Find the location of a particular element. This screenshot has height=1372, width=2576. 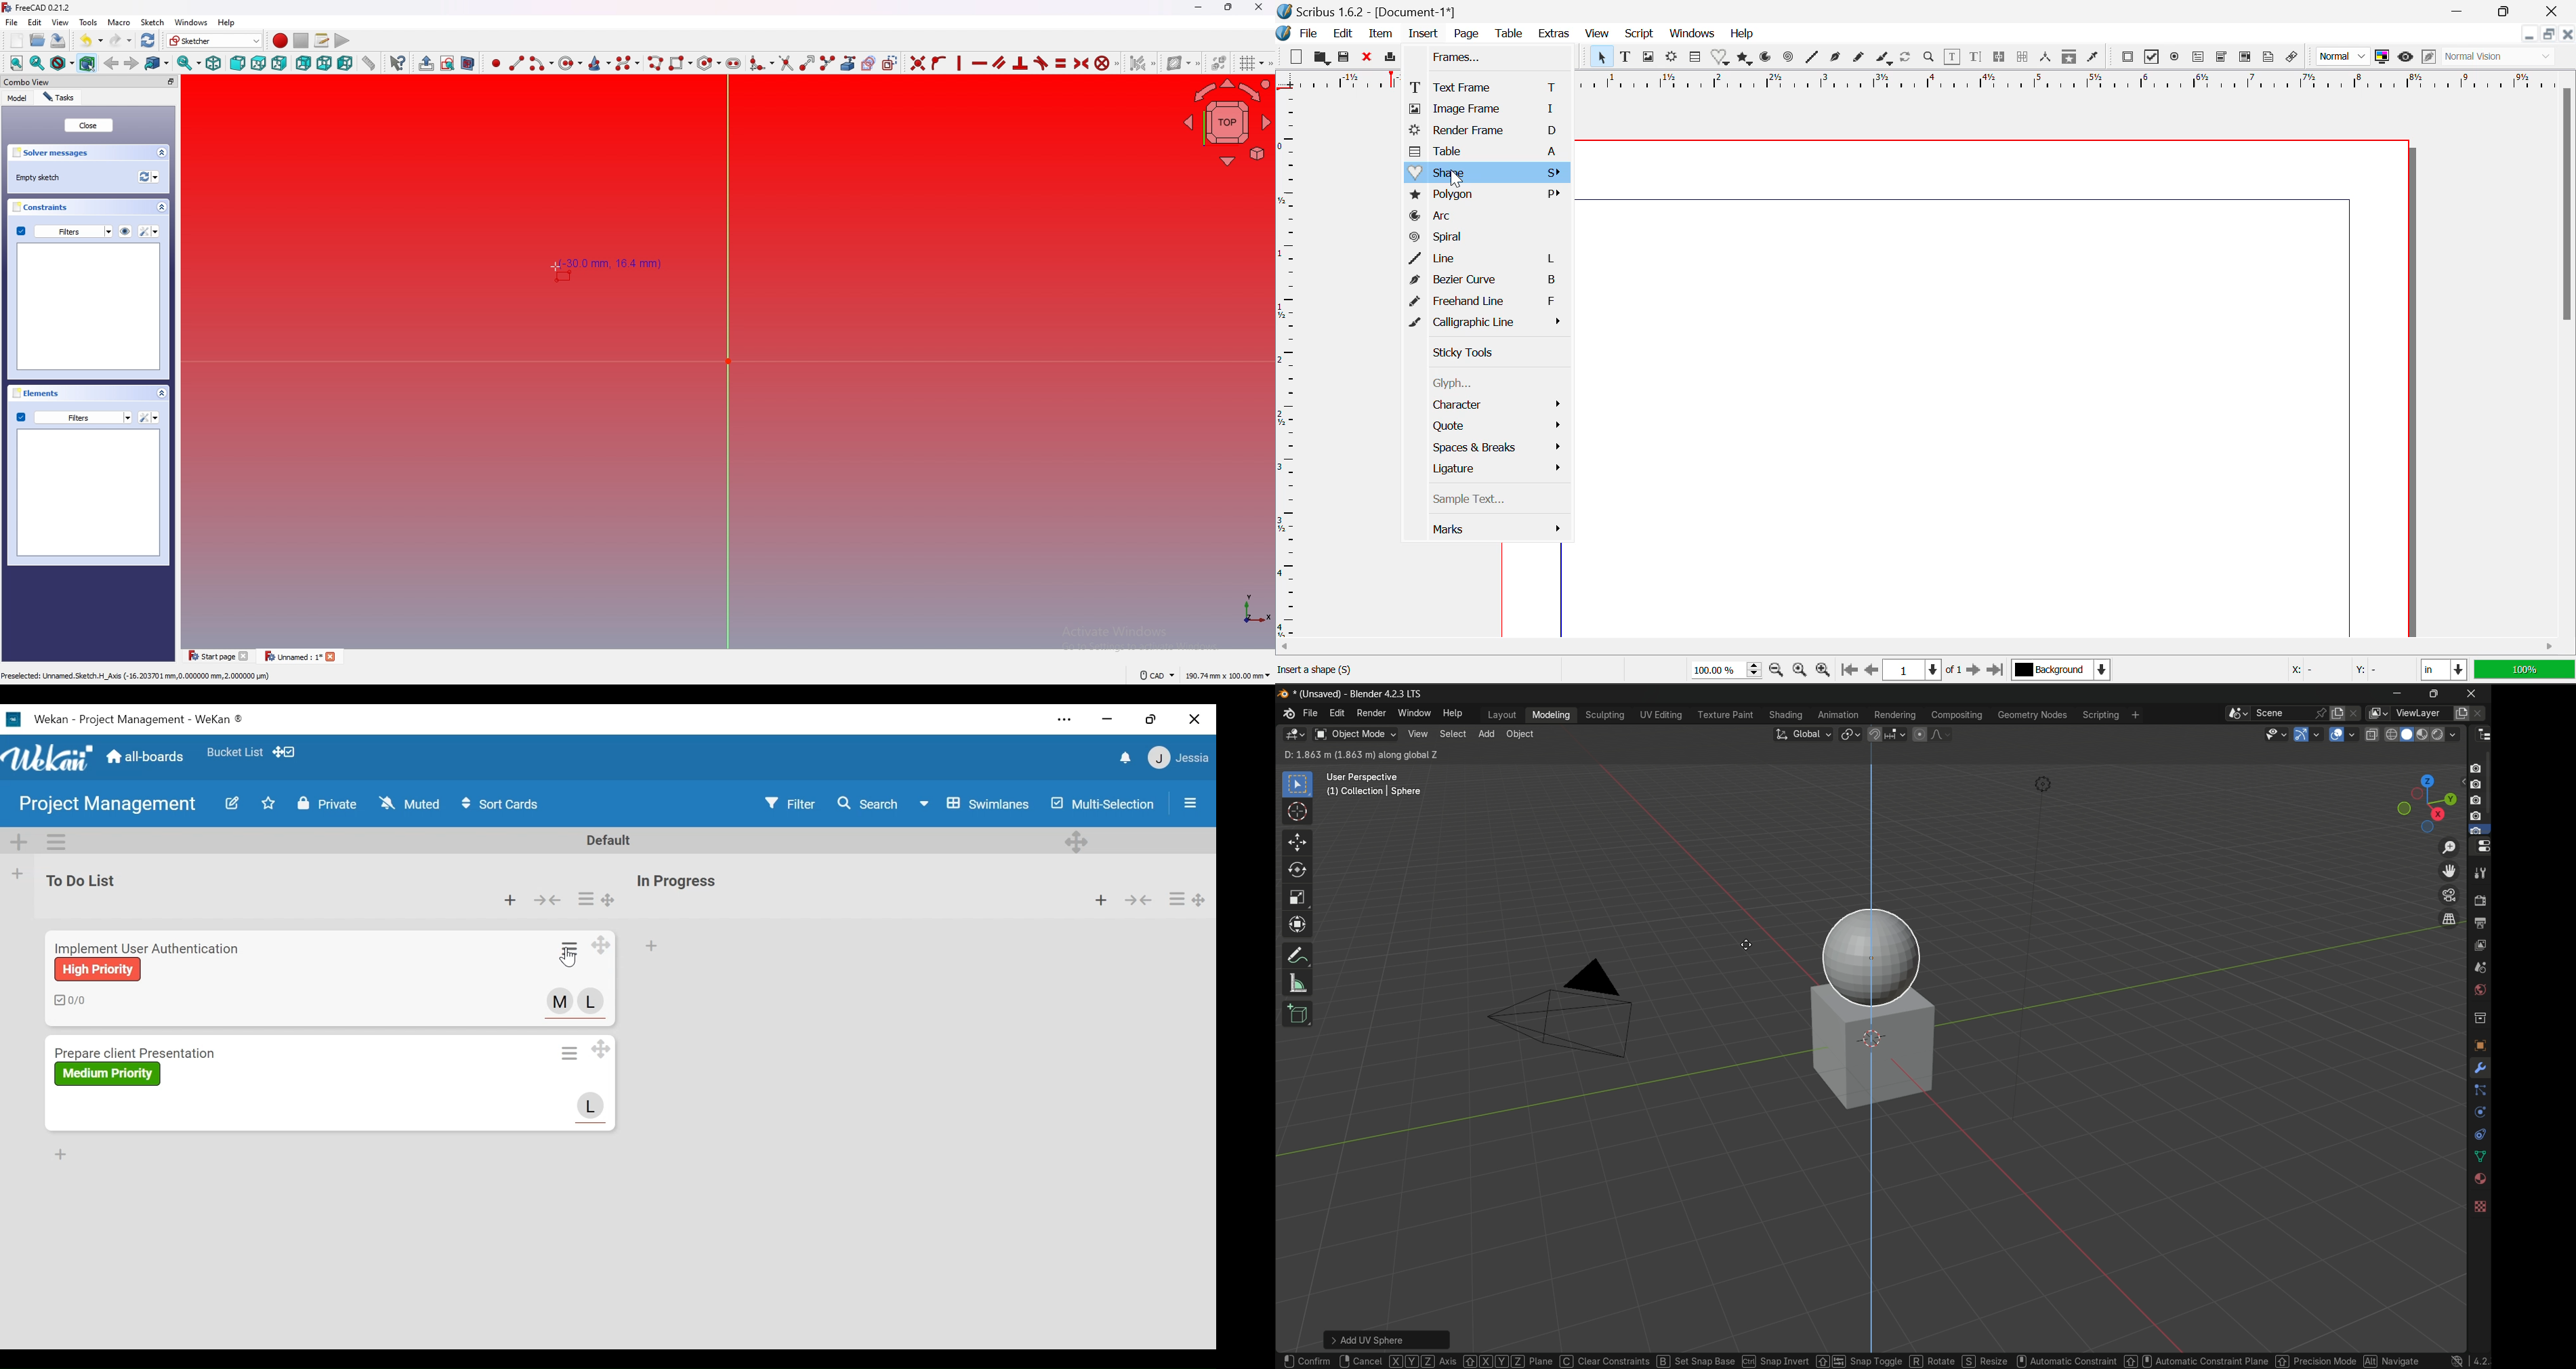

Add UC Scheme is located at coordinates (1387, 1338).